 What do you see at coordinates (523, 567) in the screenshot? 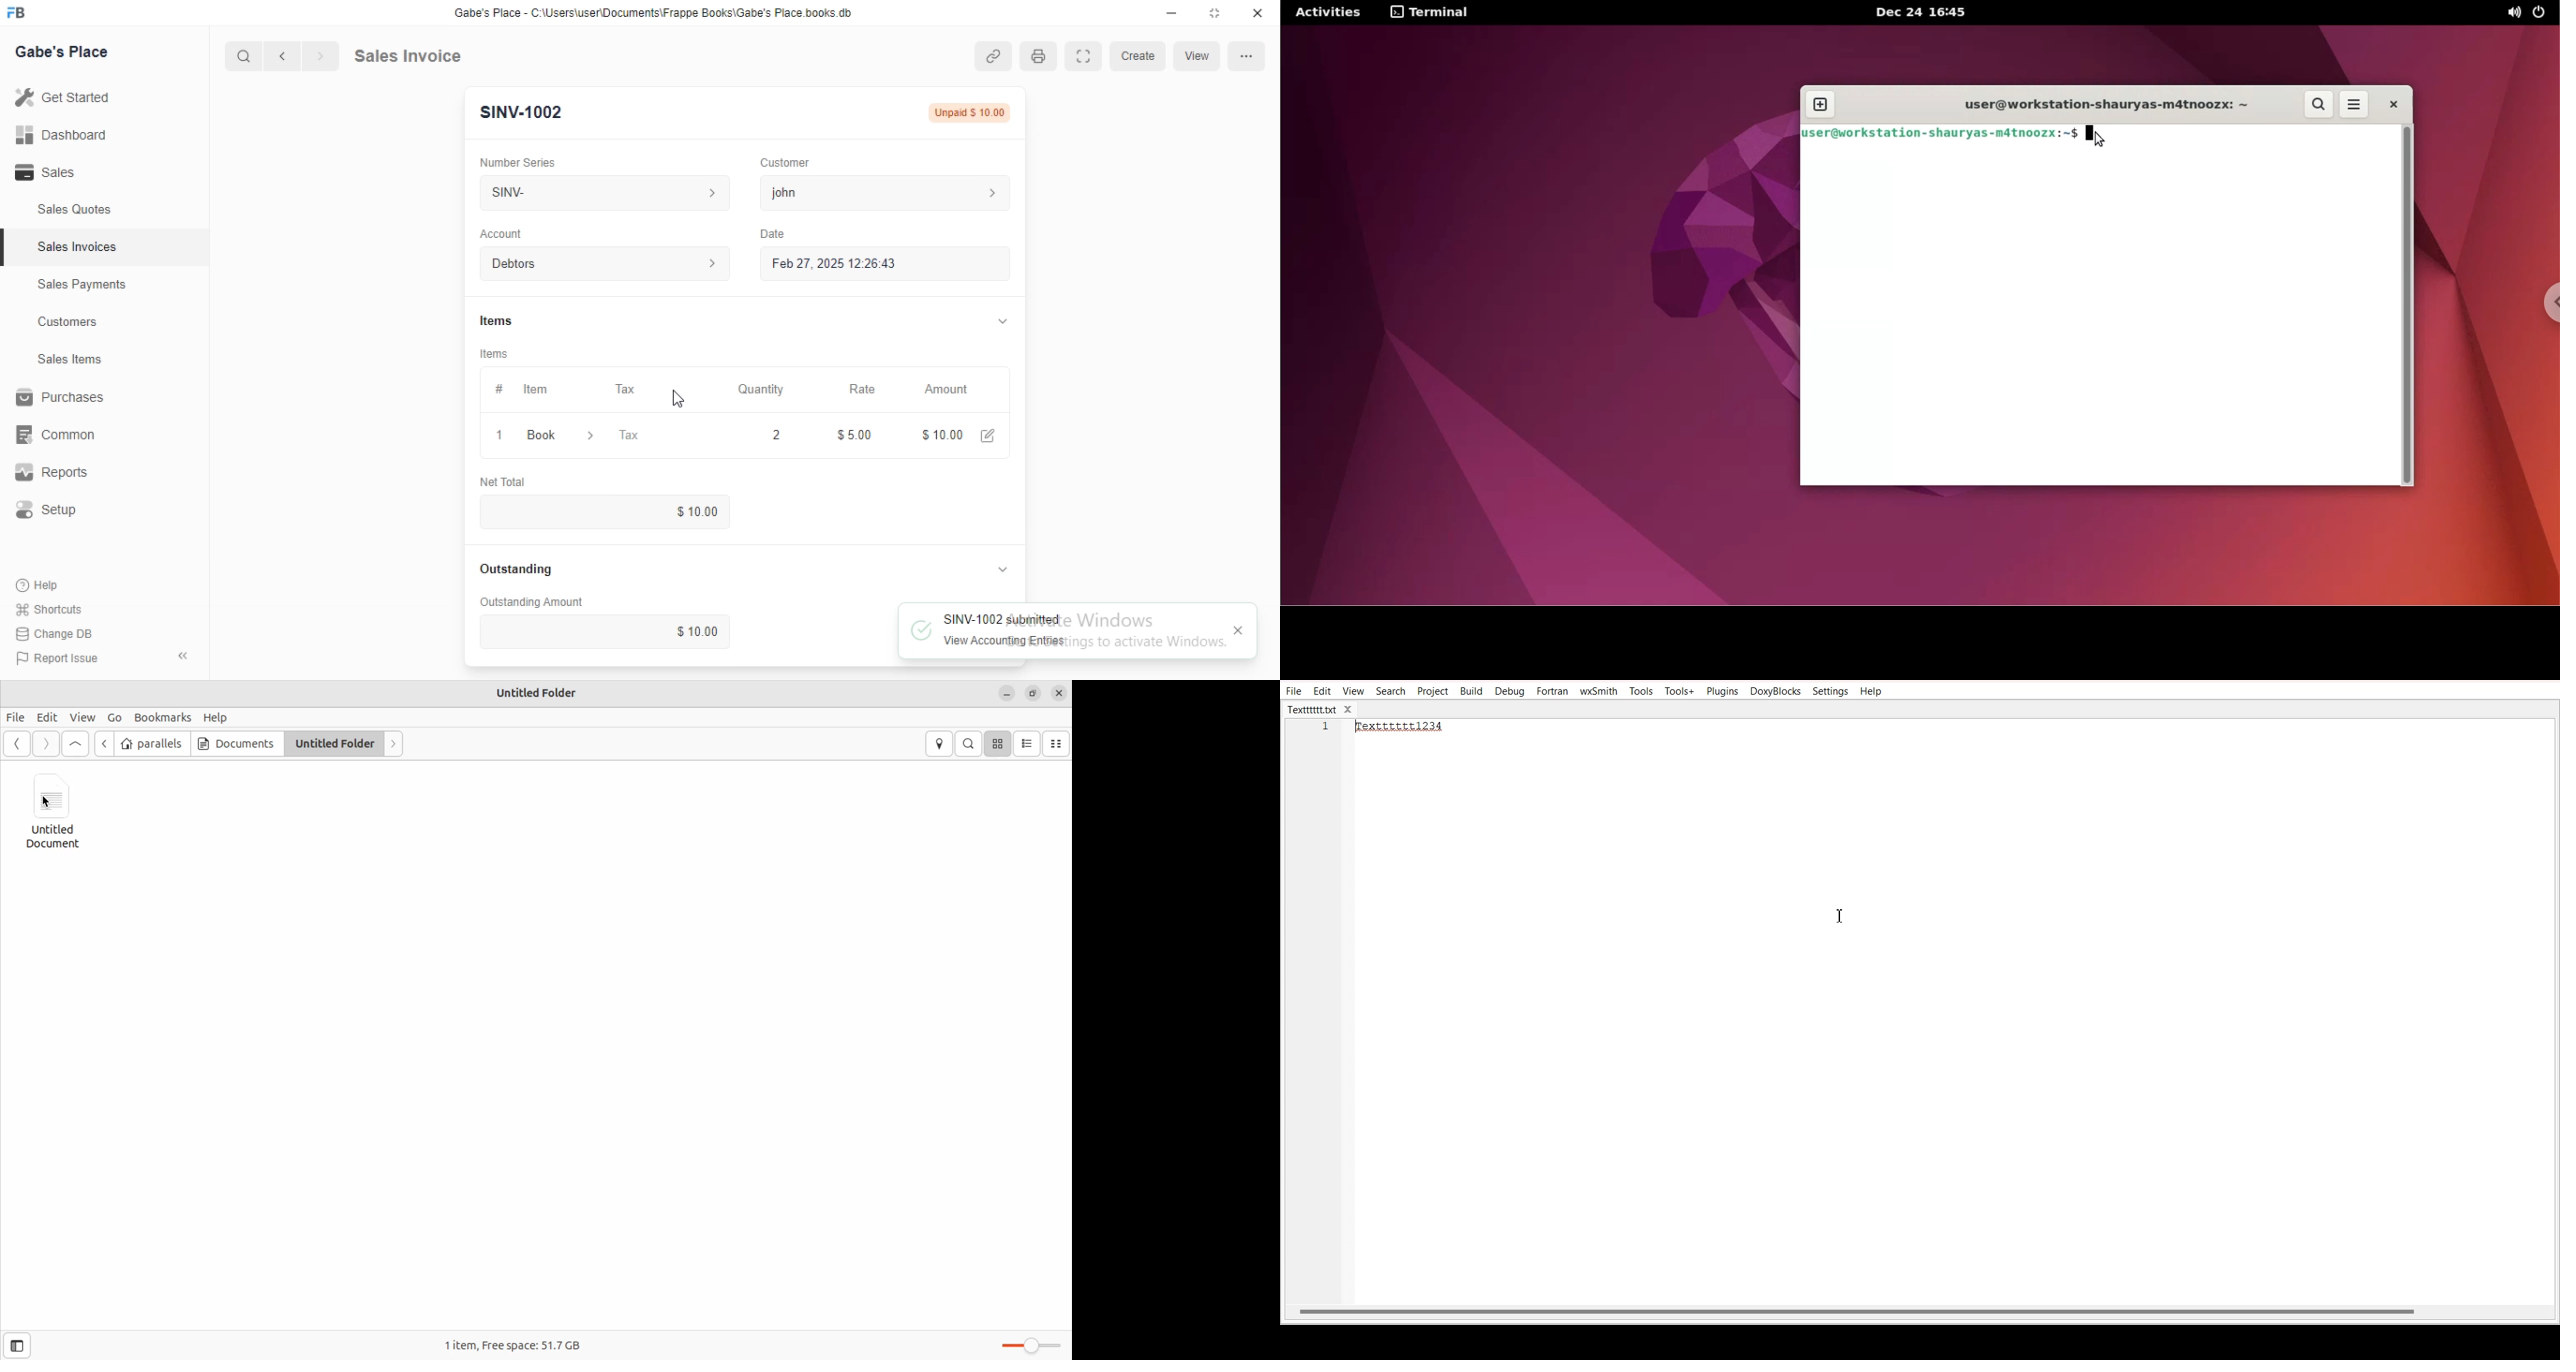
I see `Outstanding` at bounding box center [523, 567].